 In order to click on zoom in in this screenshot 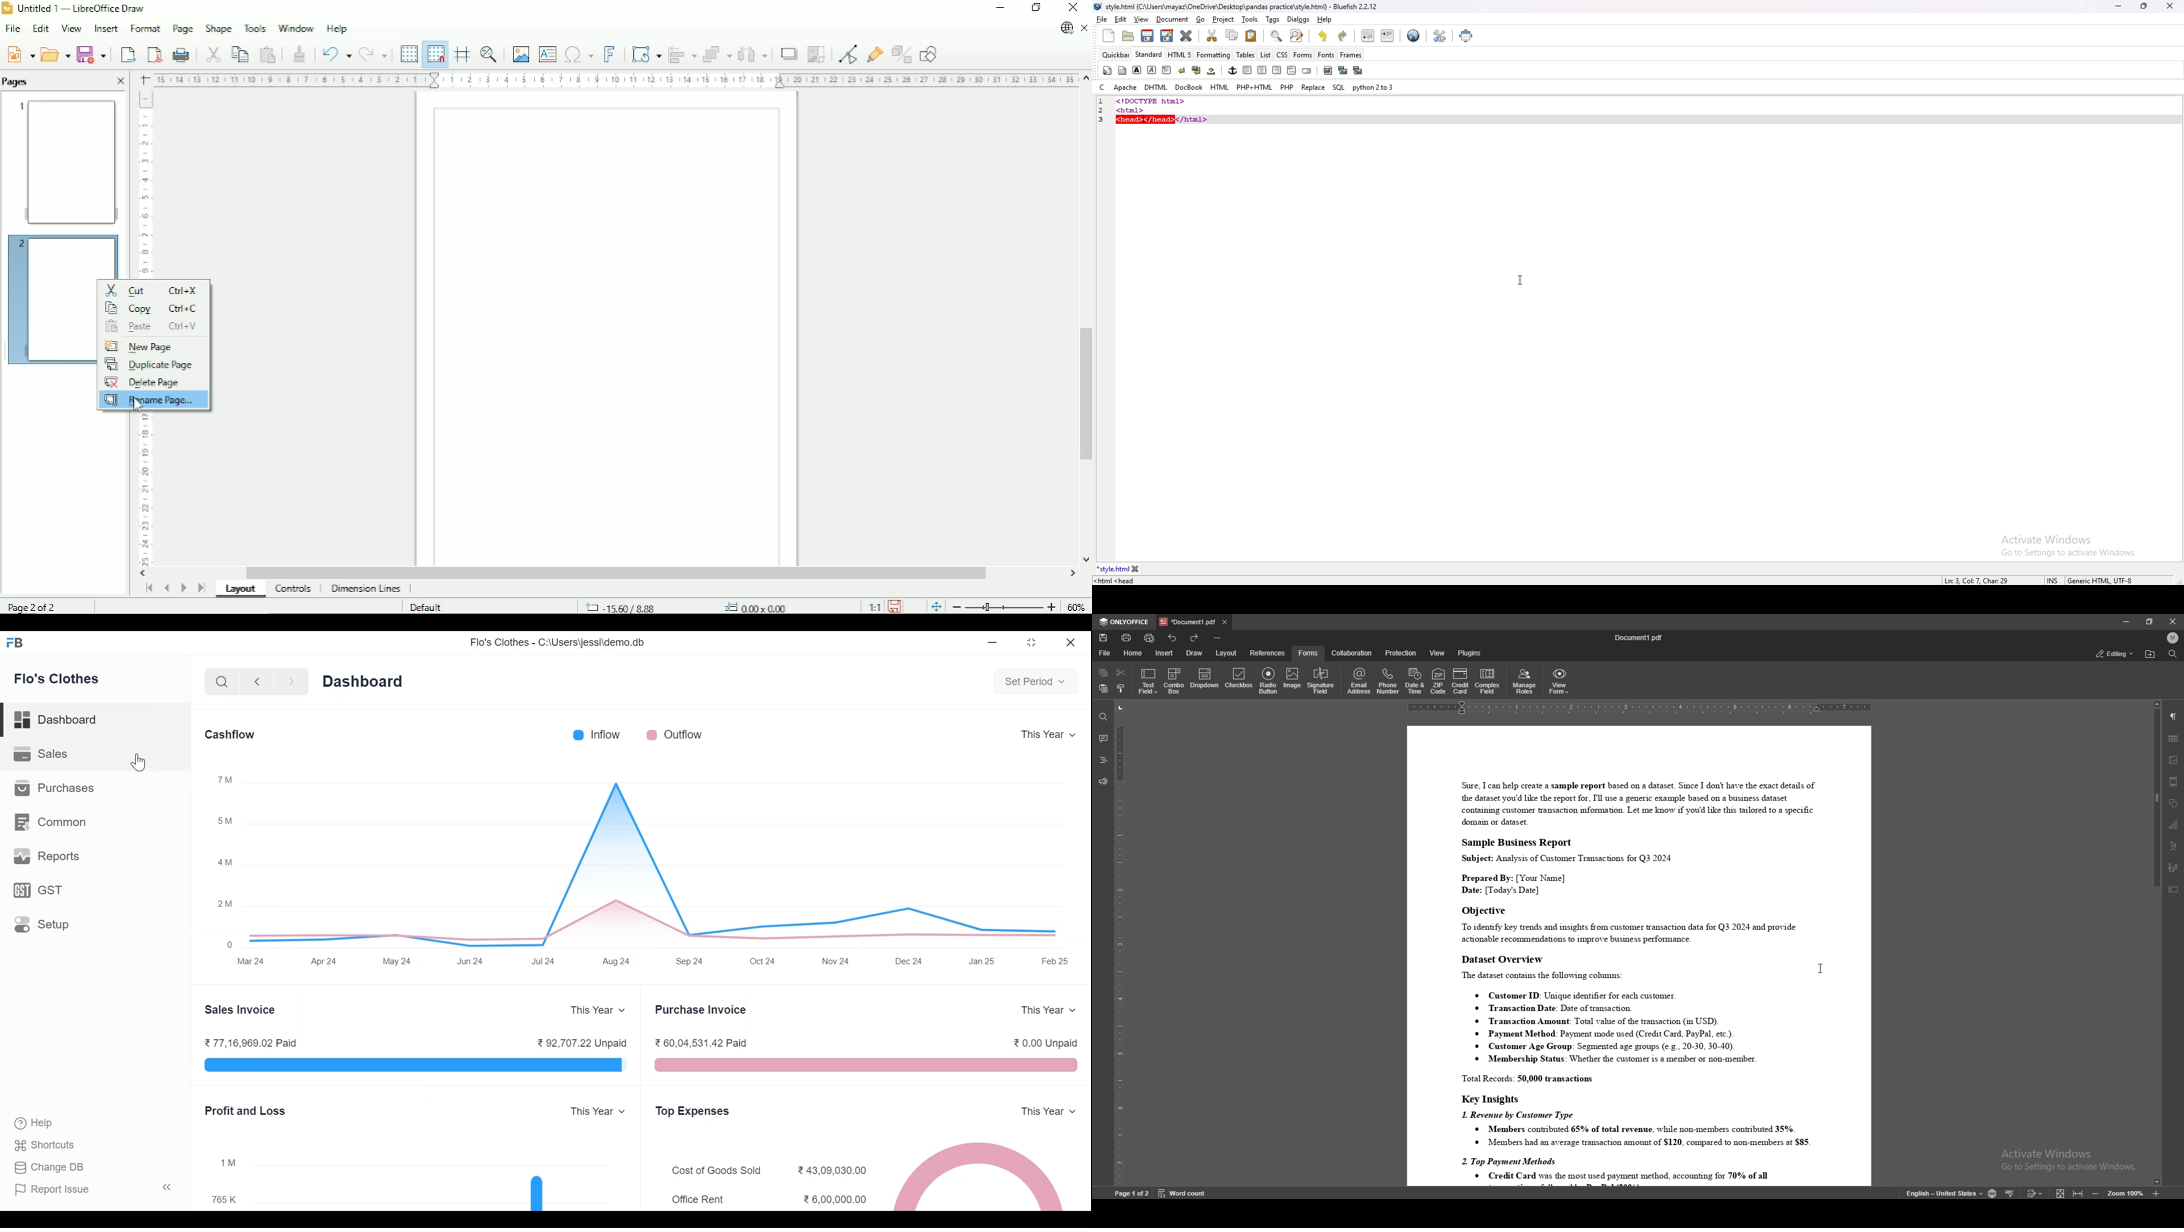, I will do `click(2155, 1194)`.